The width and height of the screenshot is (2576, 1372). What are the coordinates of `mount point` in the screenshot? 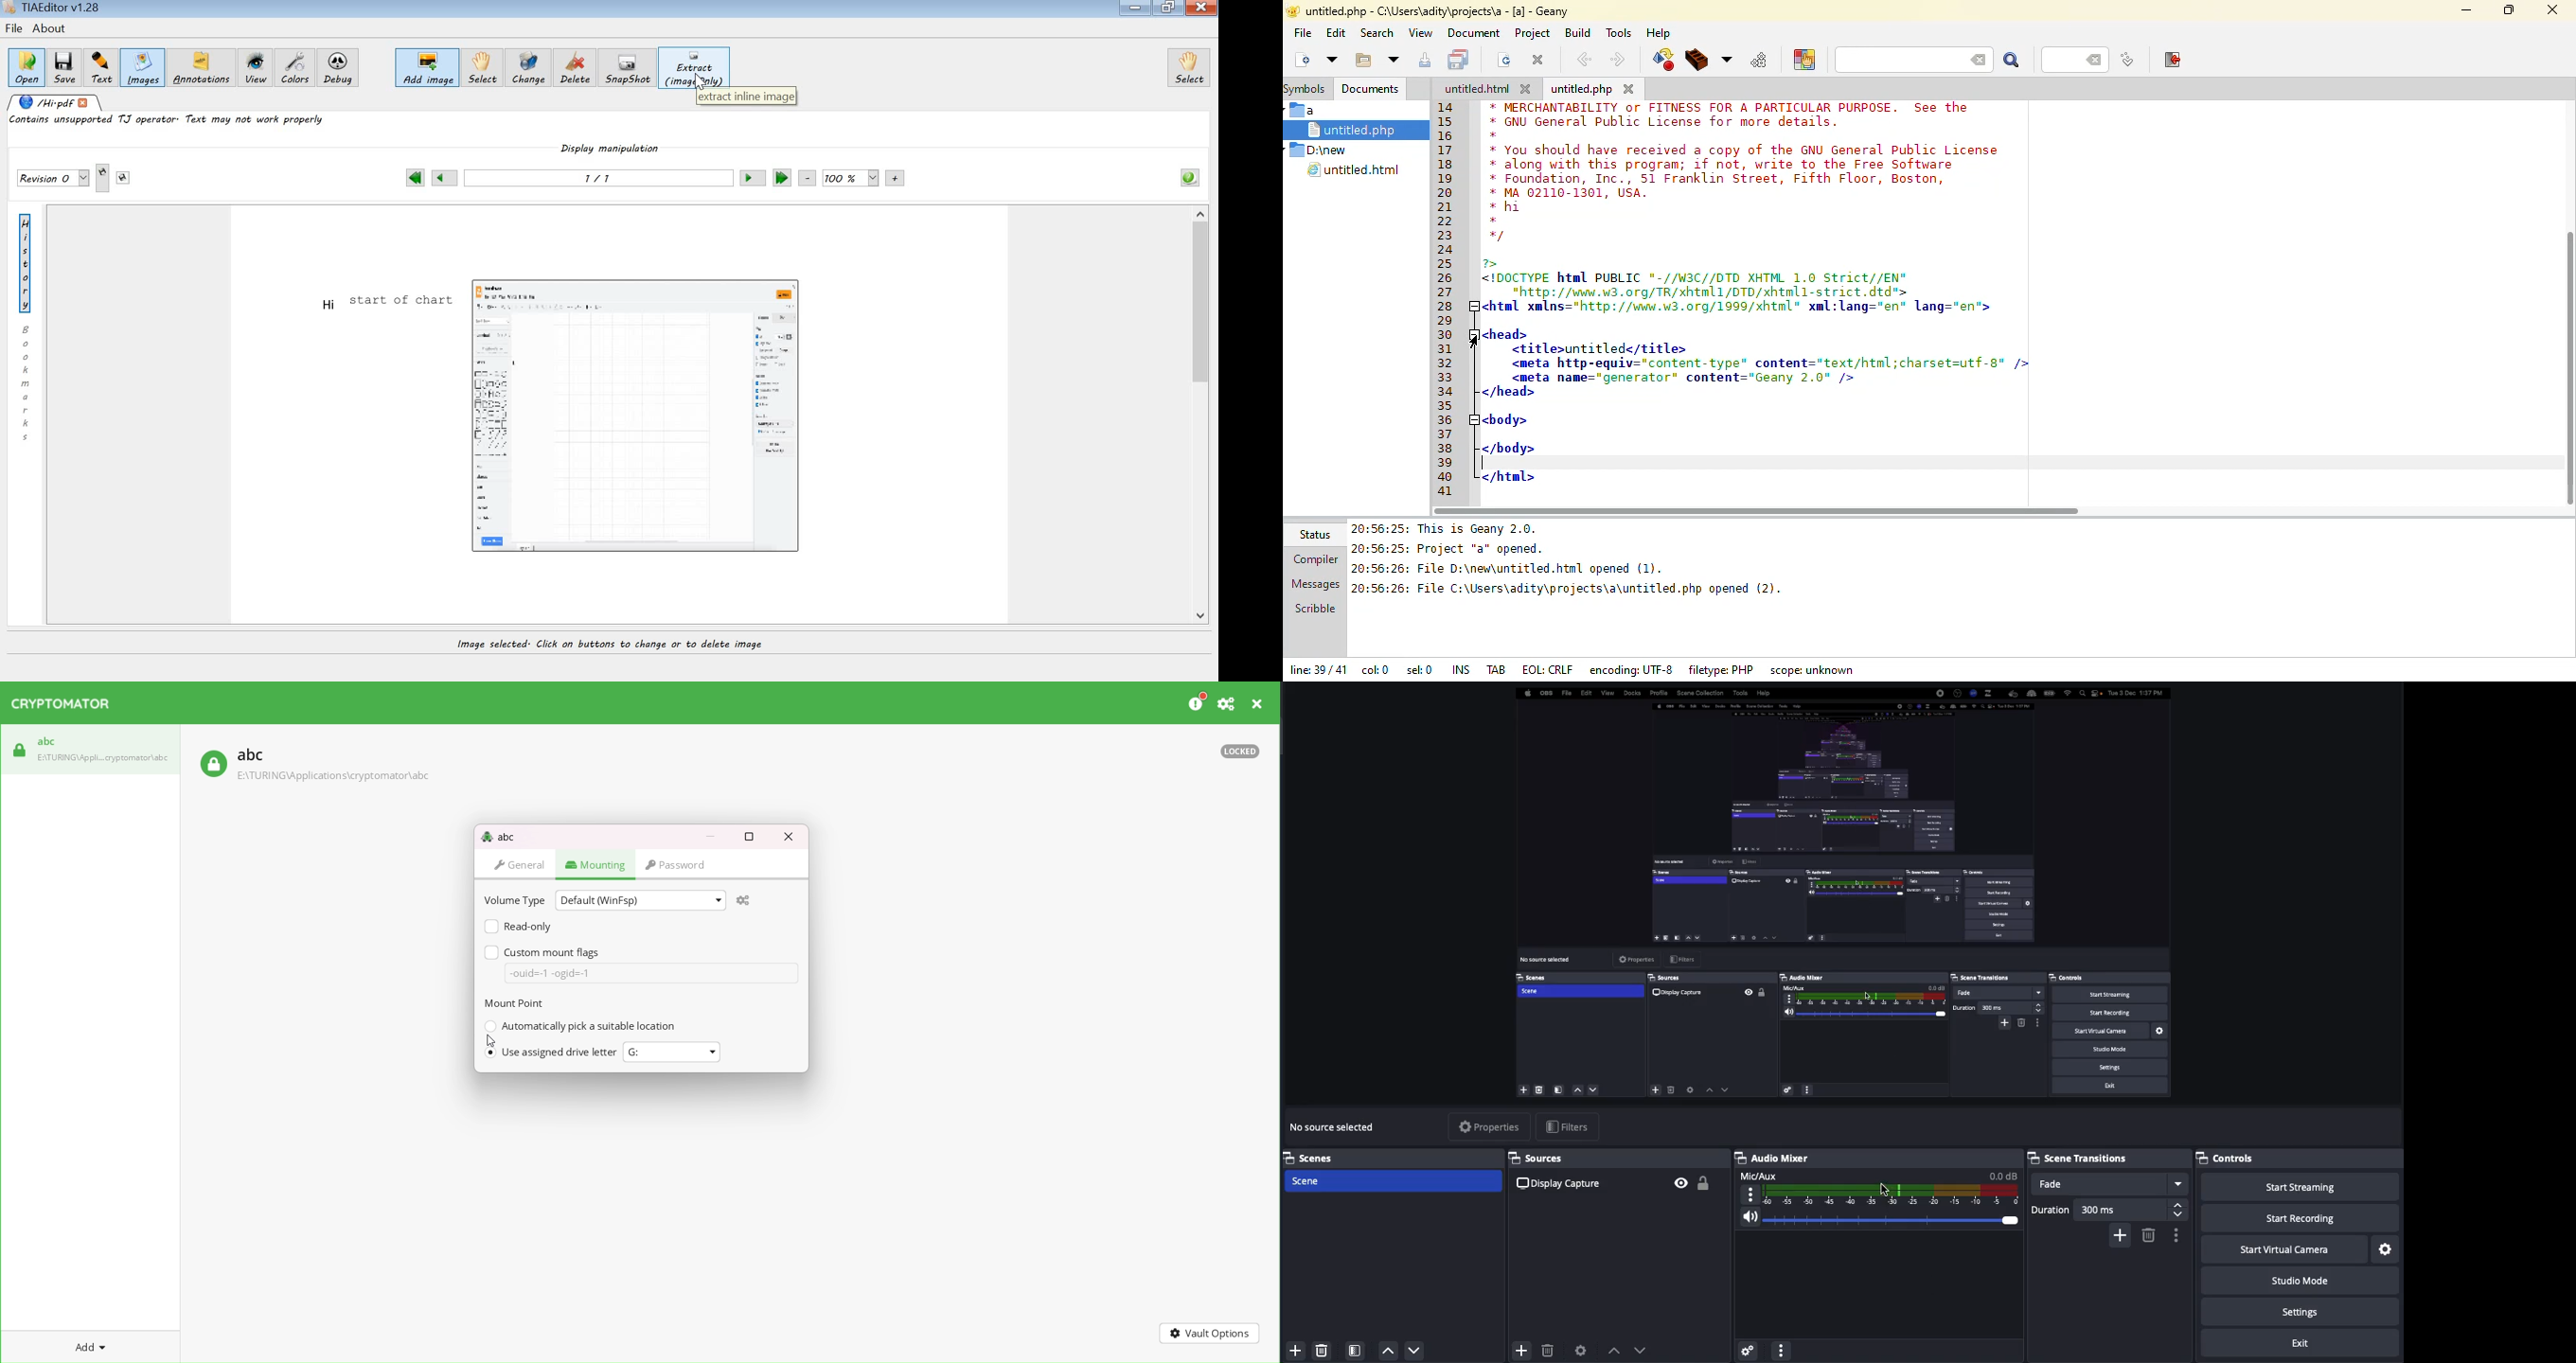 It's located at (519, 1003).